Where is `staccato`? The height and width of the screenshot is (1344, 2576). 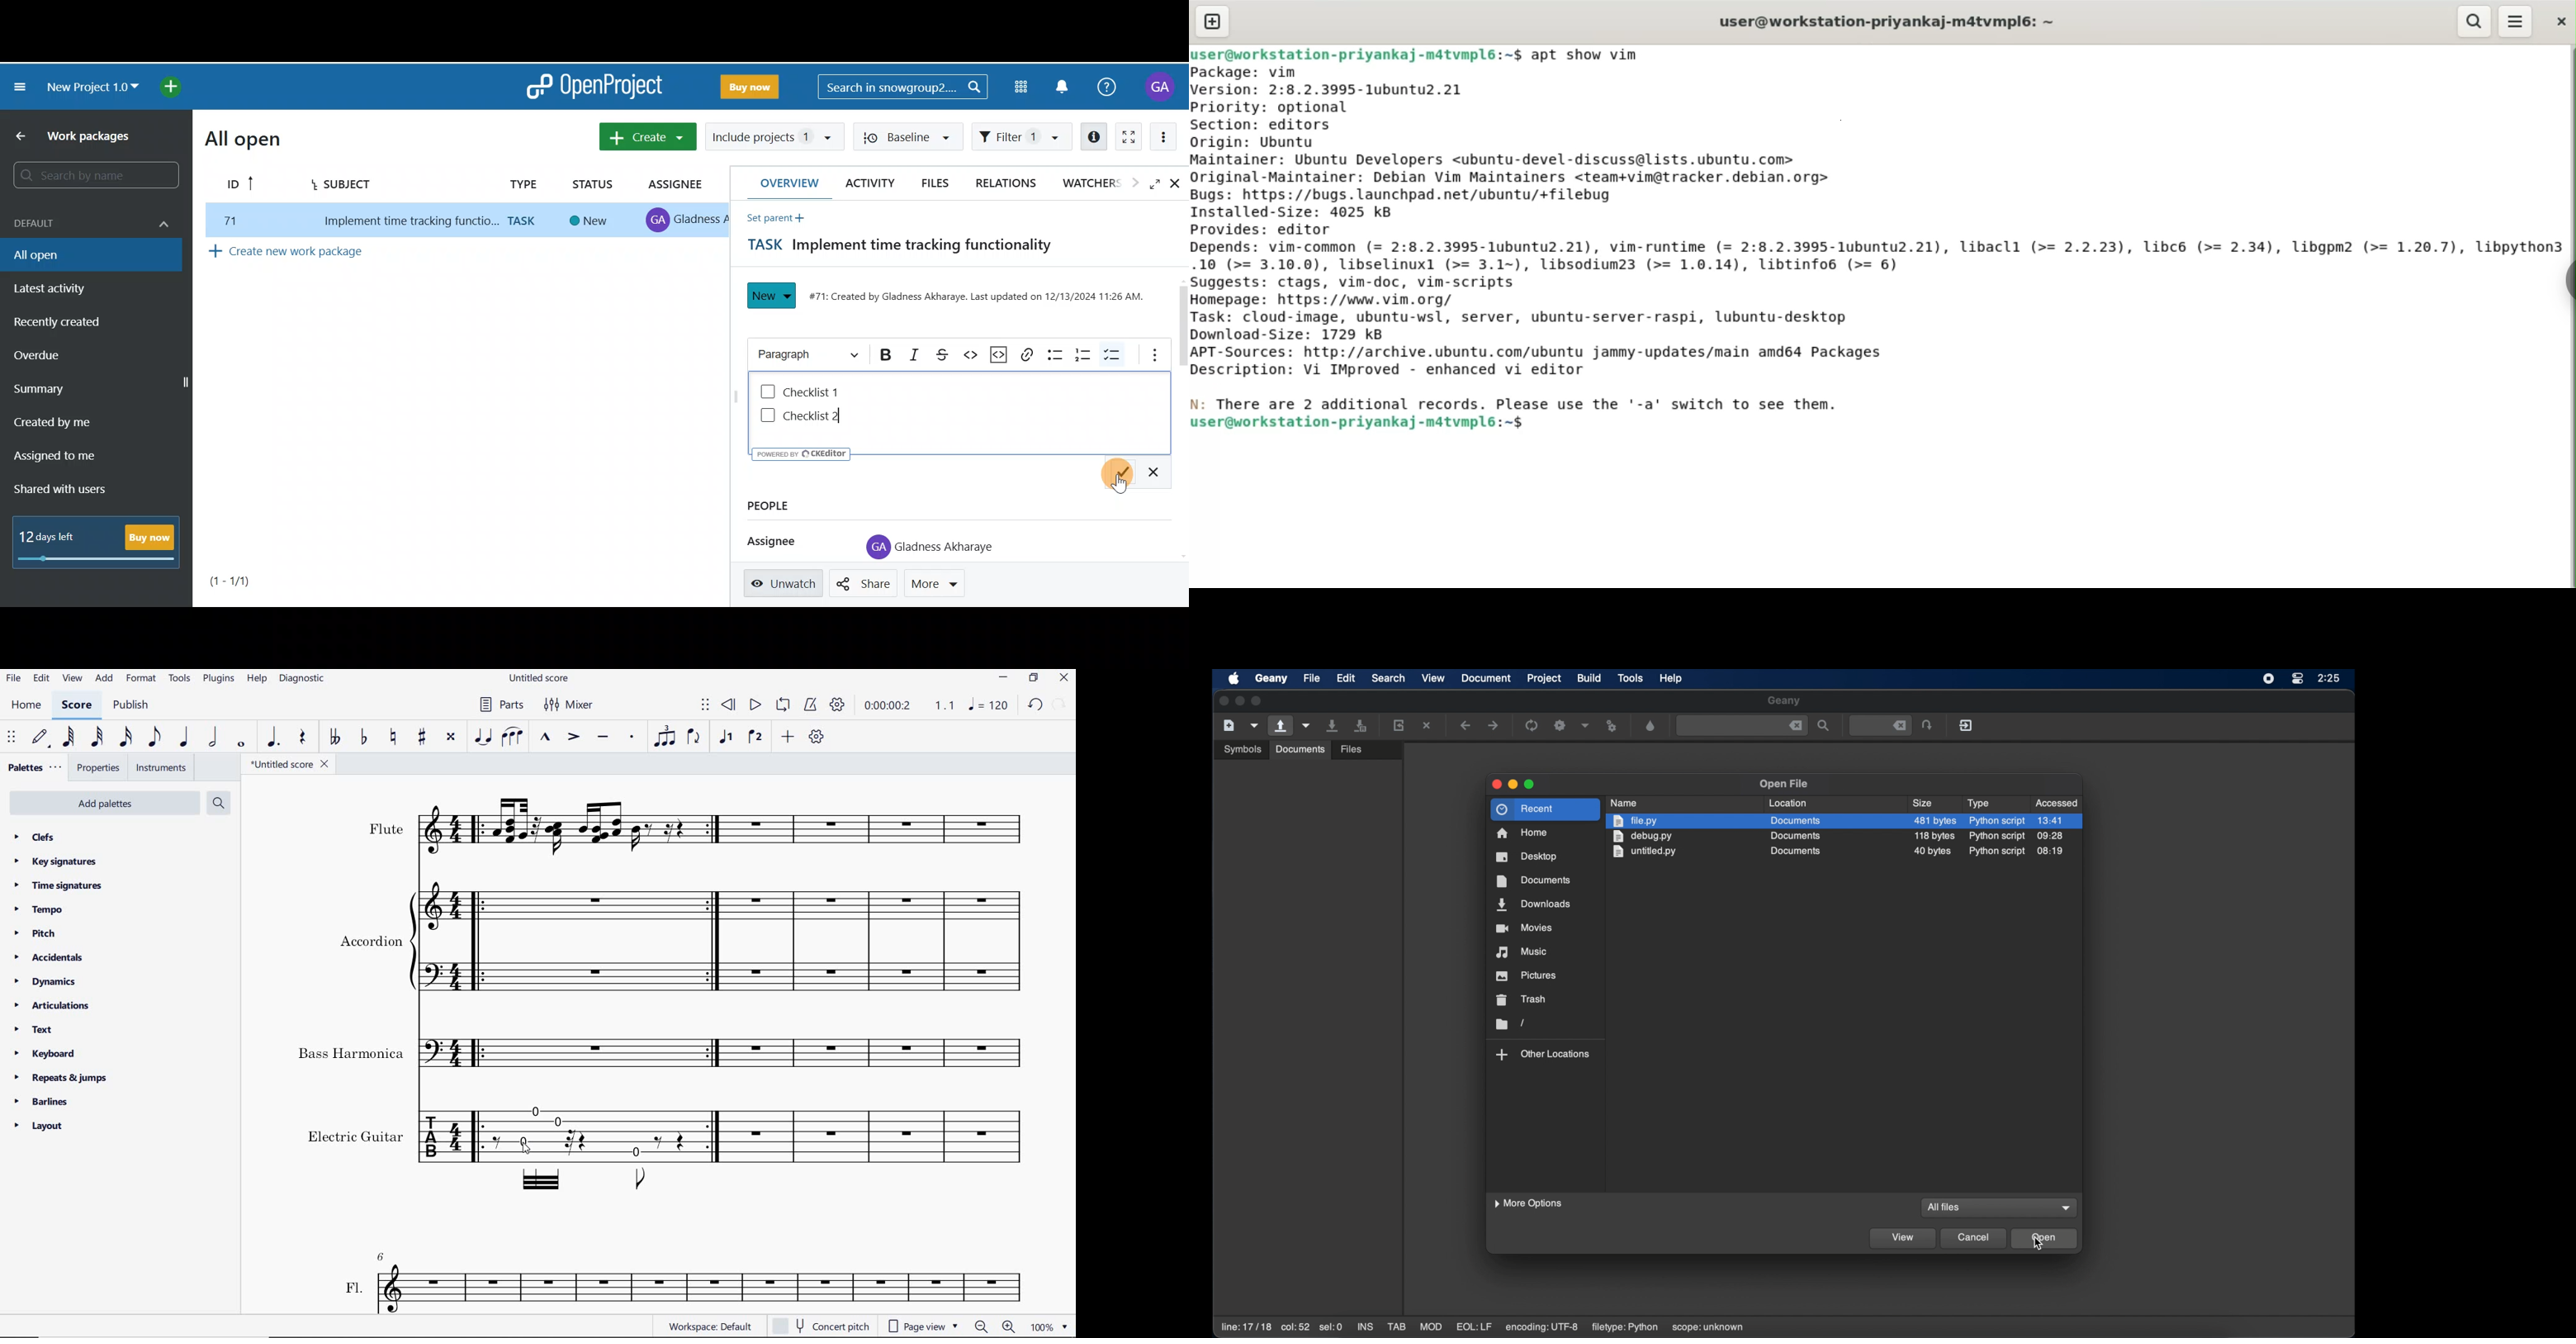 staccato is located at coordinates (632, 738).